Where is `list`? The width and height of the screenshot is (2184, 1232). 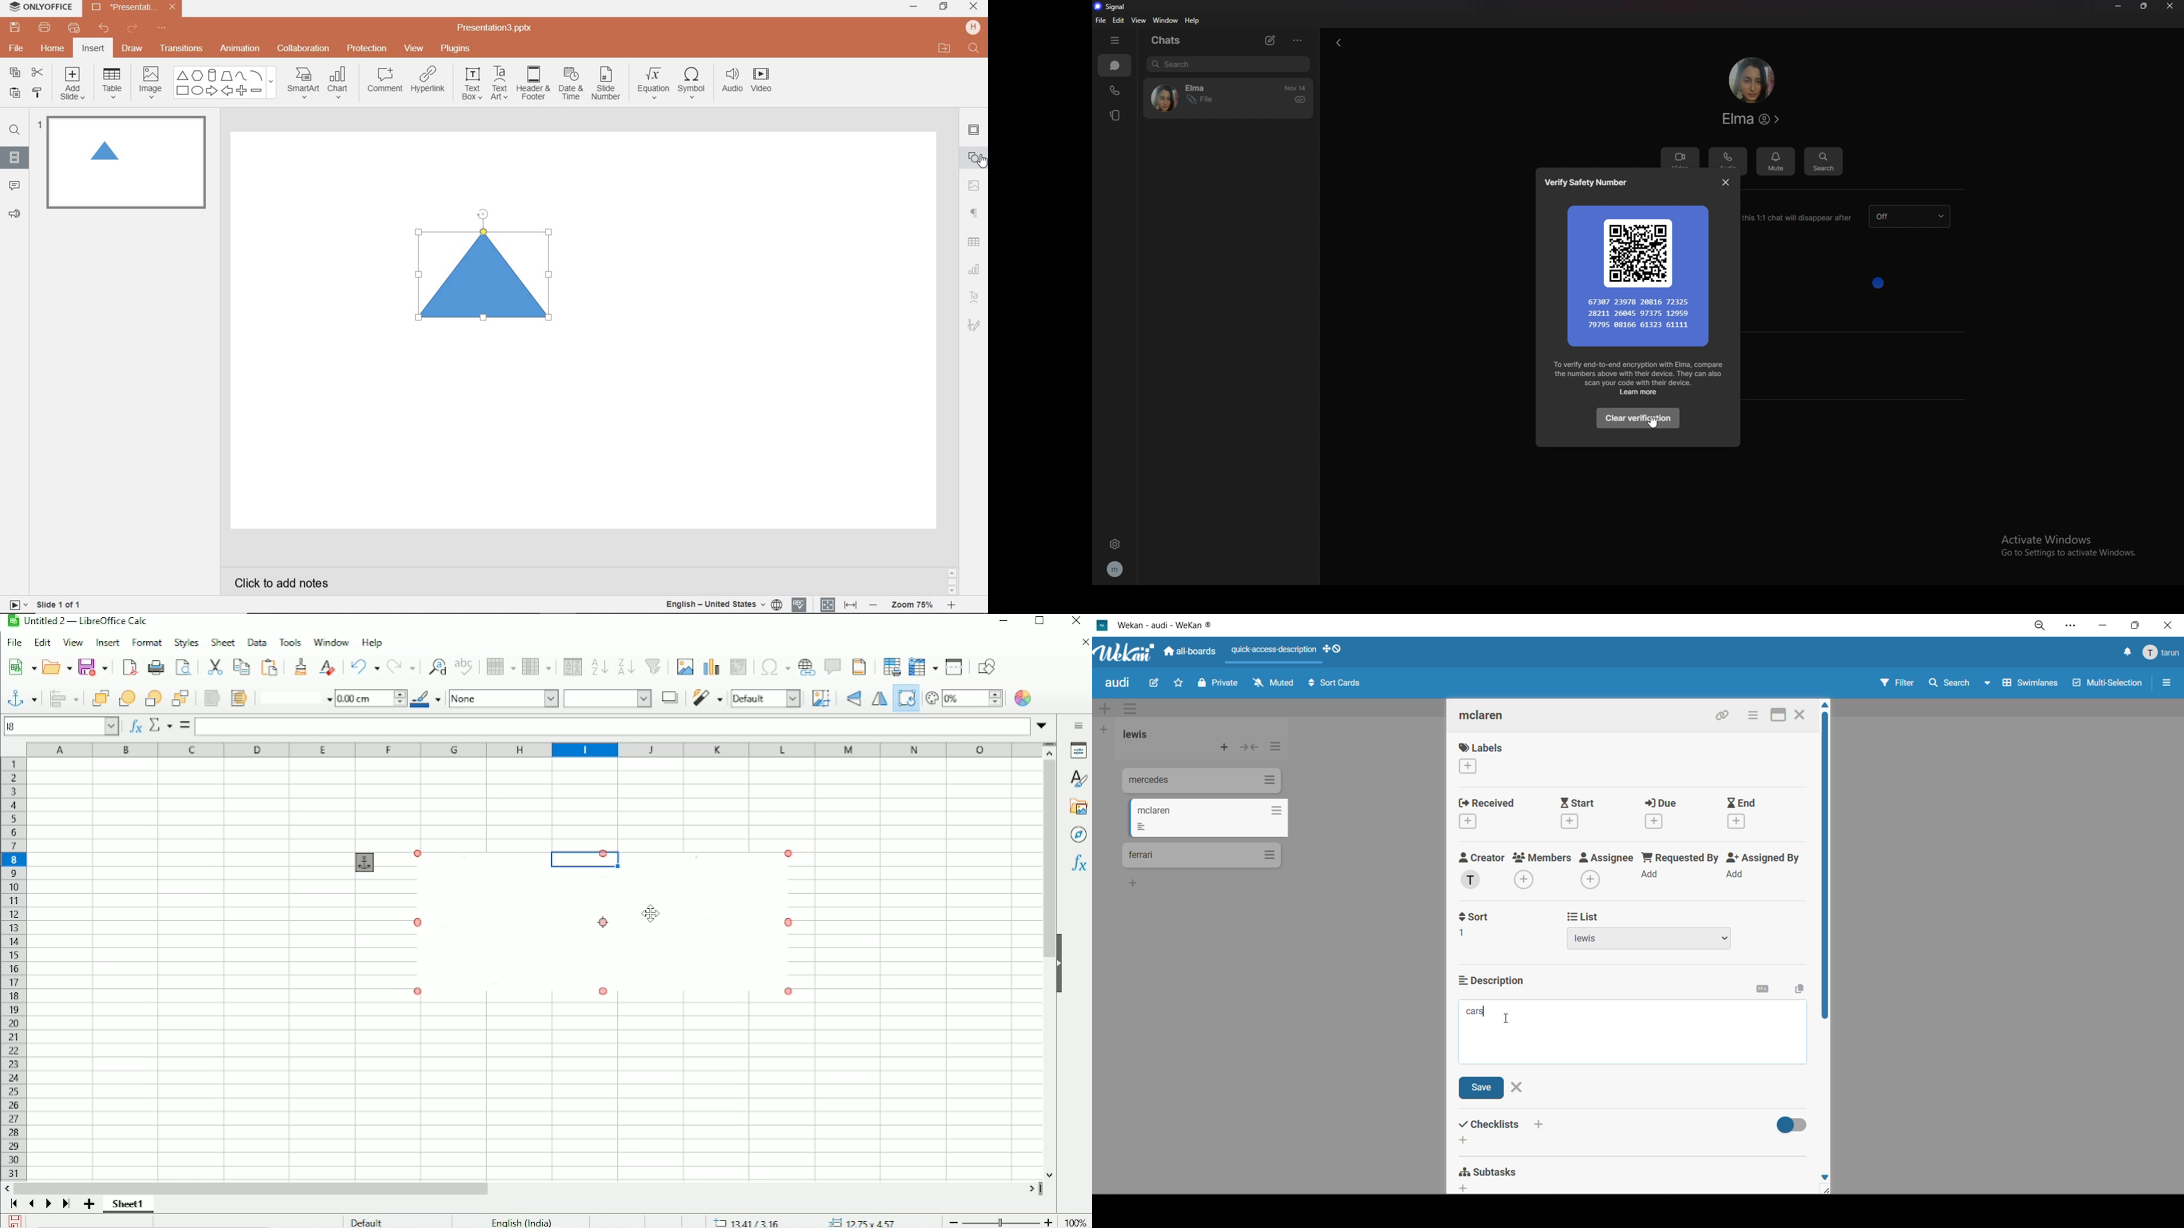
list is located at coordinates (1653, 931).